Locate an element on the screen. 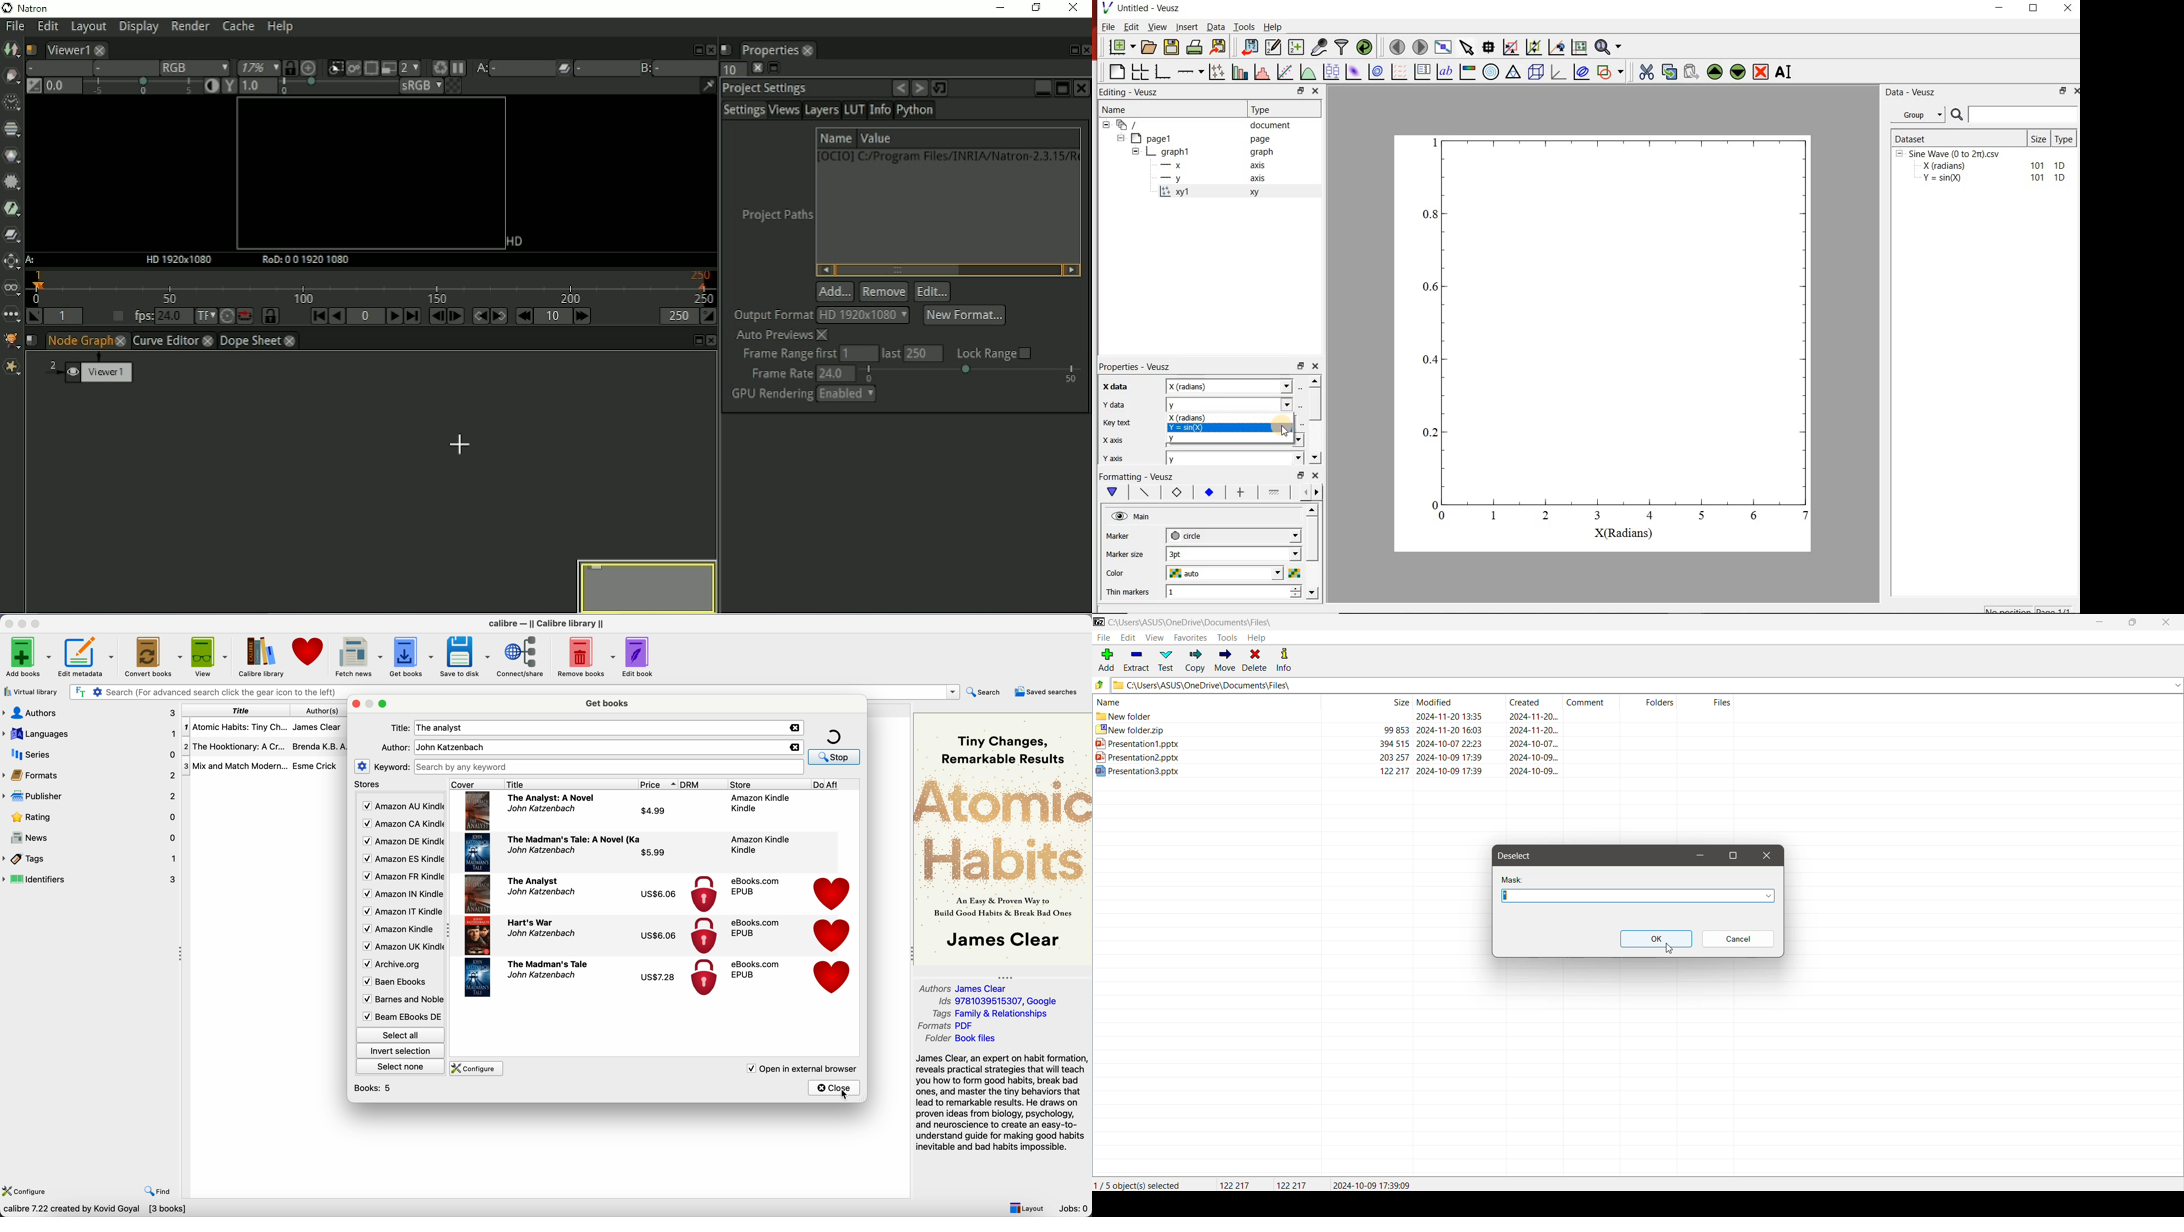 The height and width of the screenshot is (1232, 2184). Close is located at coordinates (2165, 623).